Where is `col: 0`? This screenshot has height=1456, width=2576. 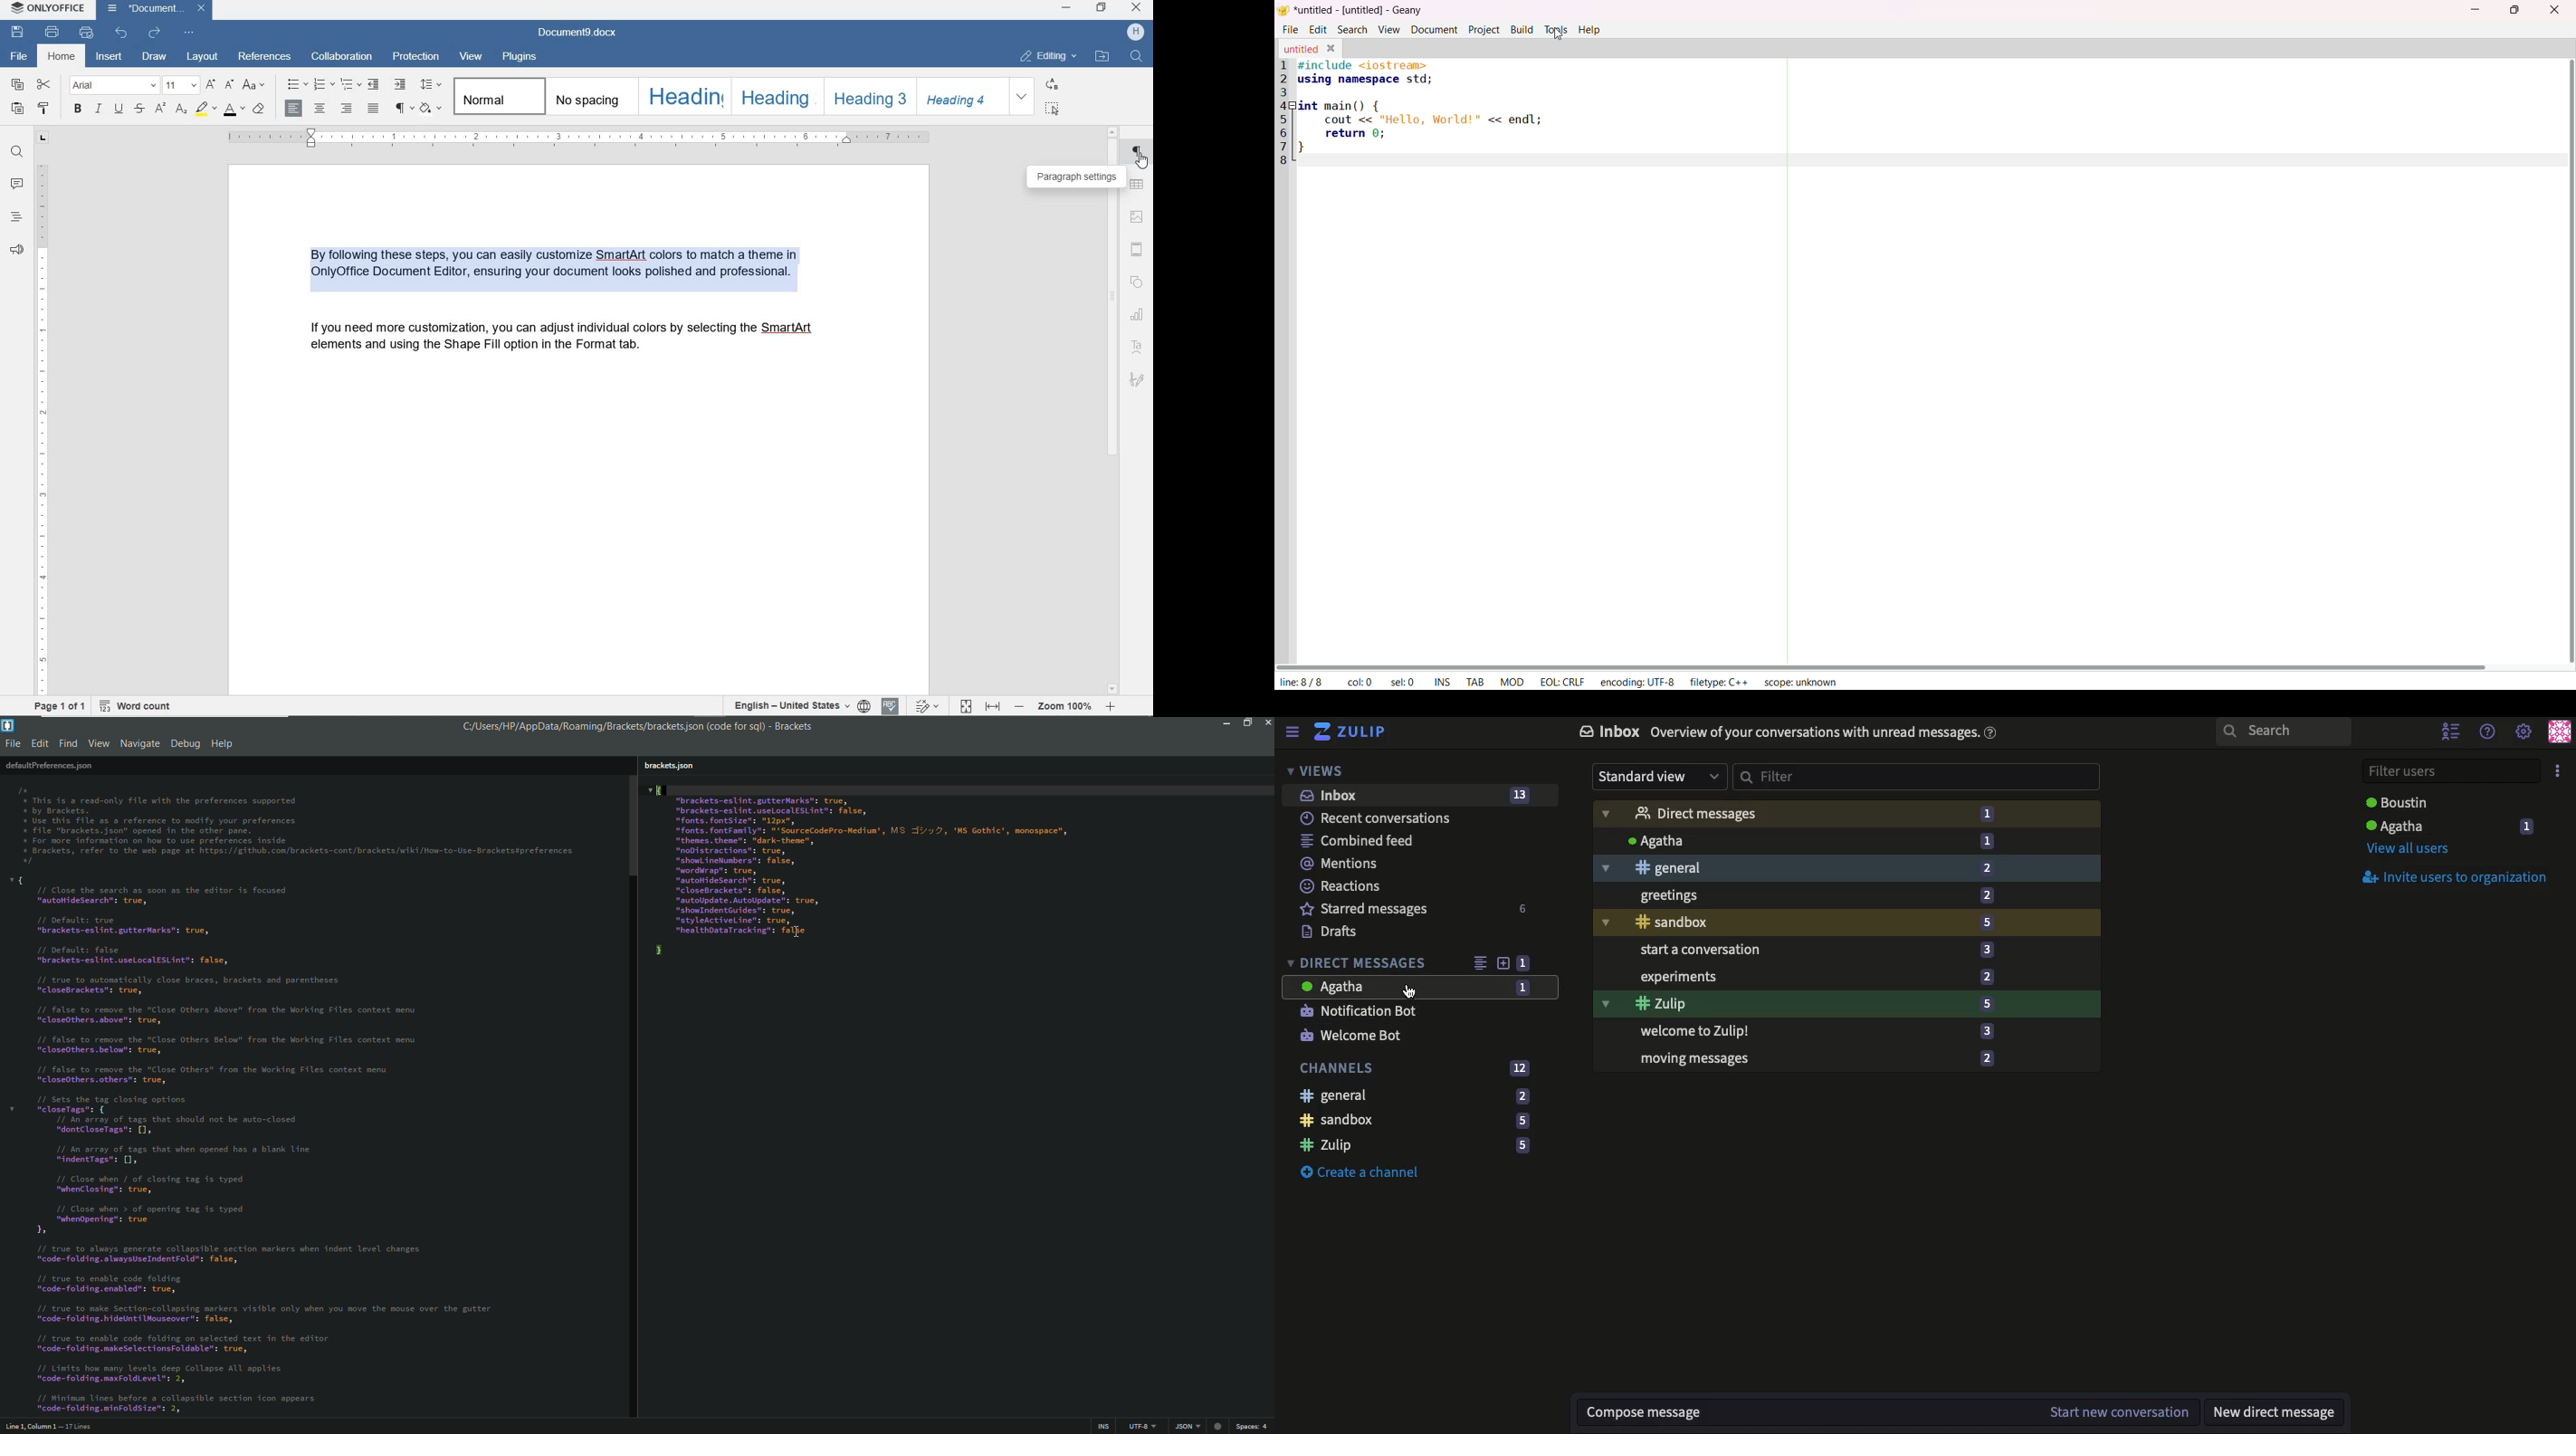 col: 0 is located at coordinates (1361, 681).